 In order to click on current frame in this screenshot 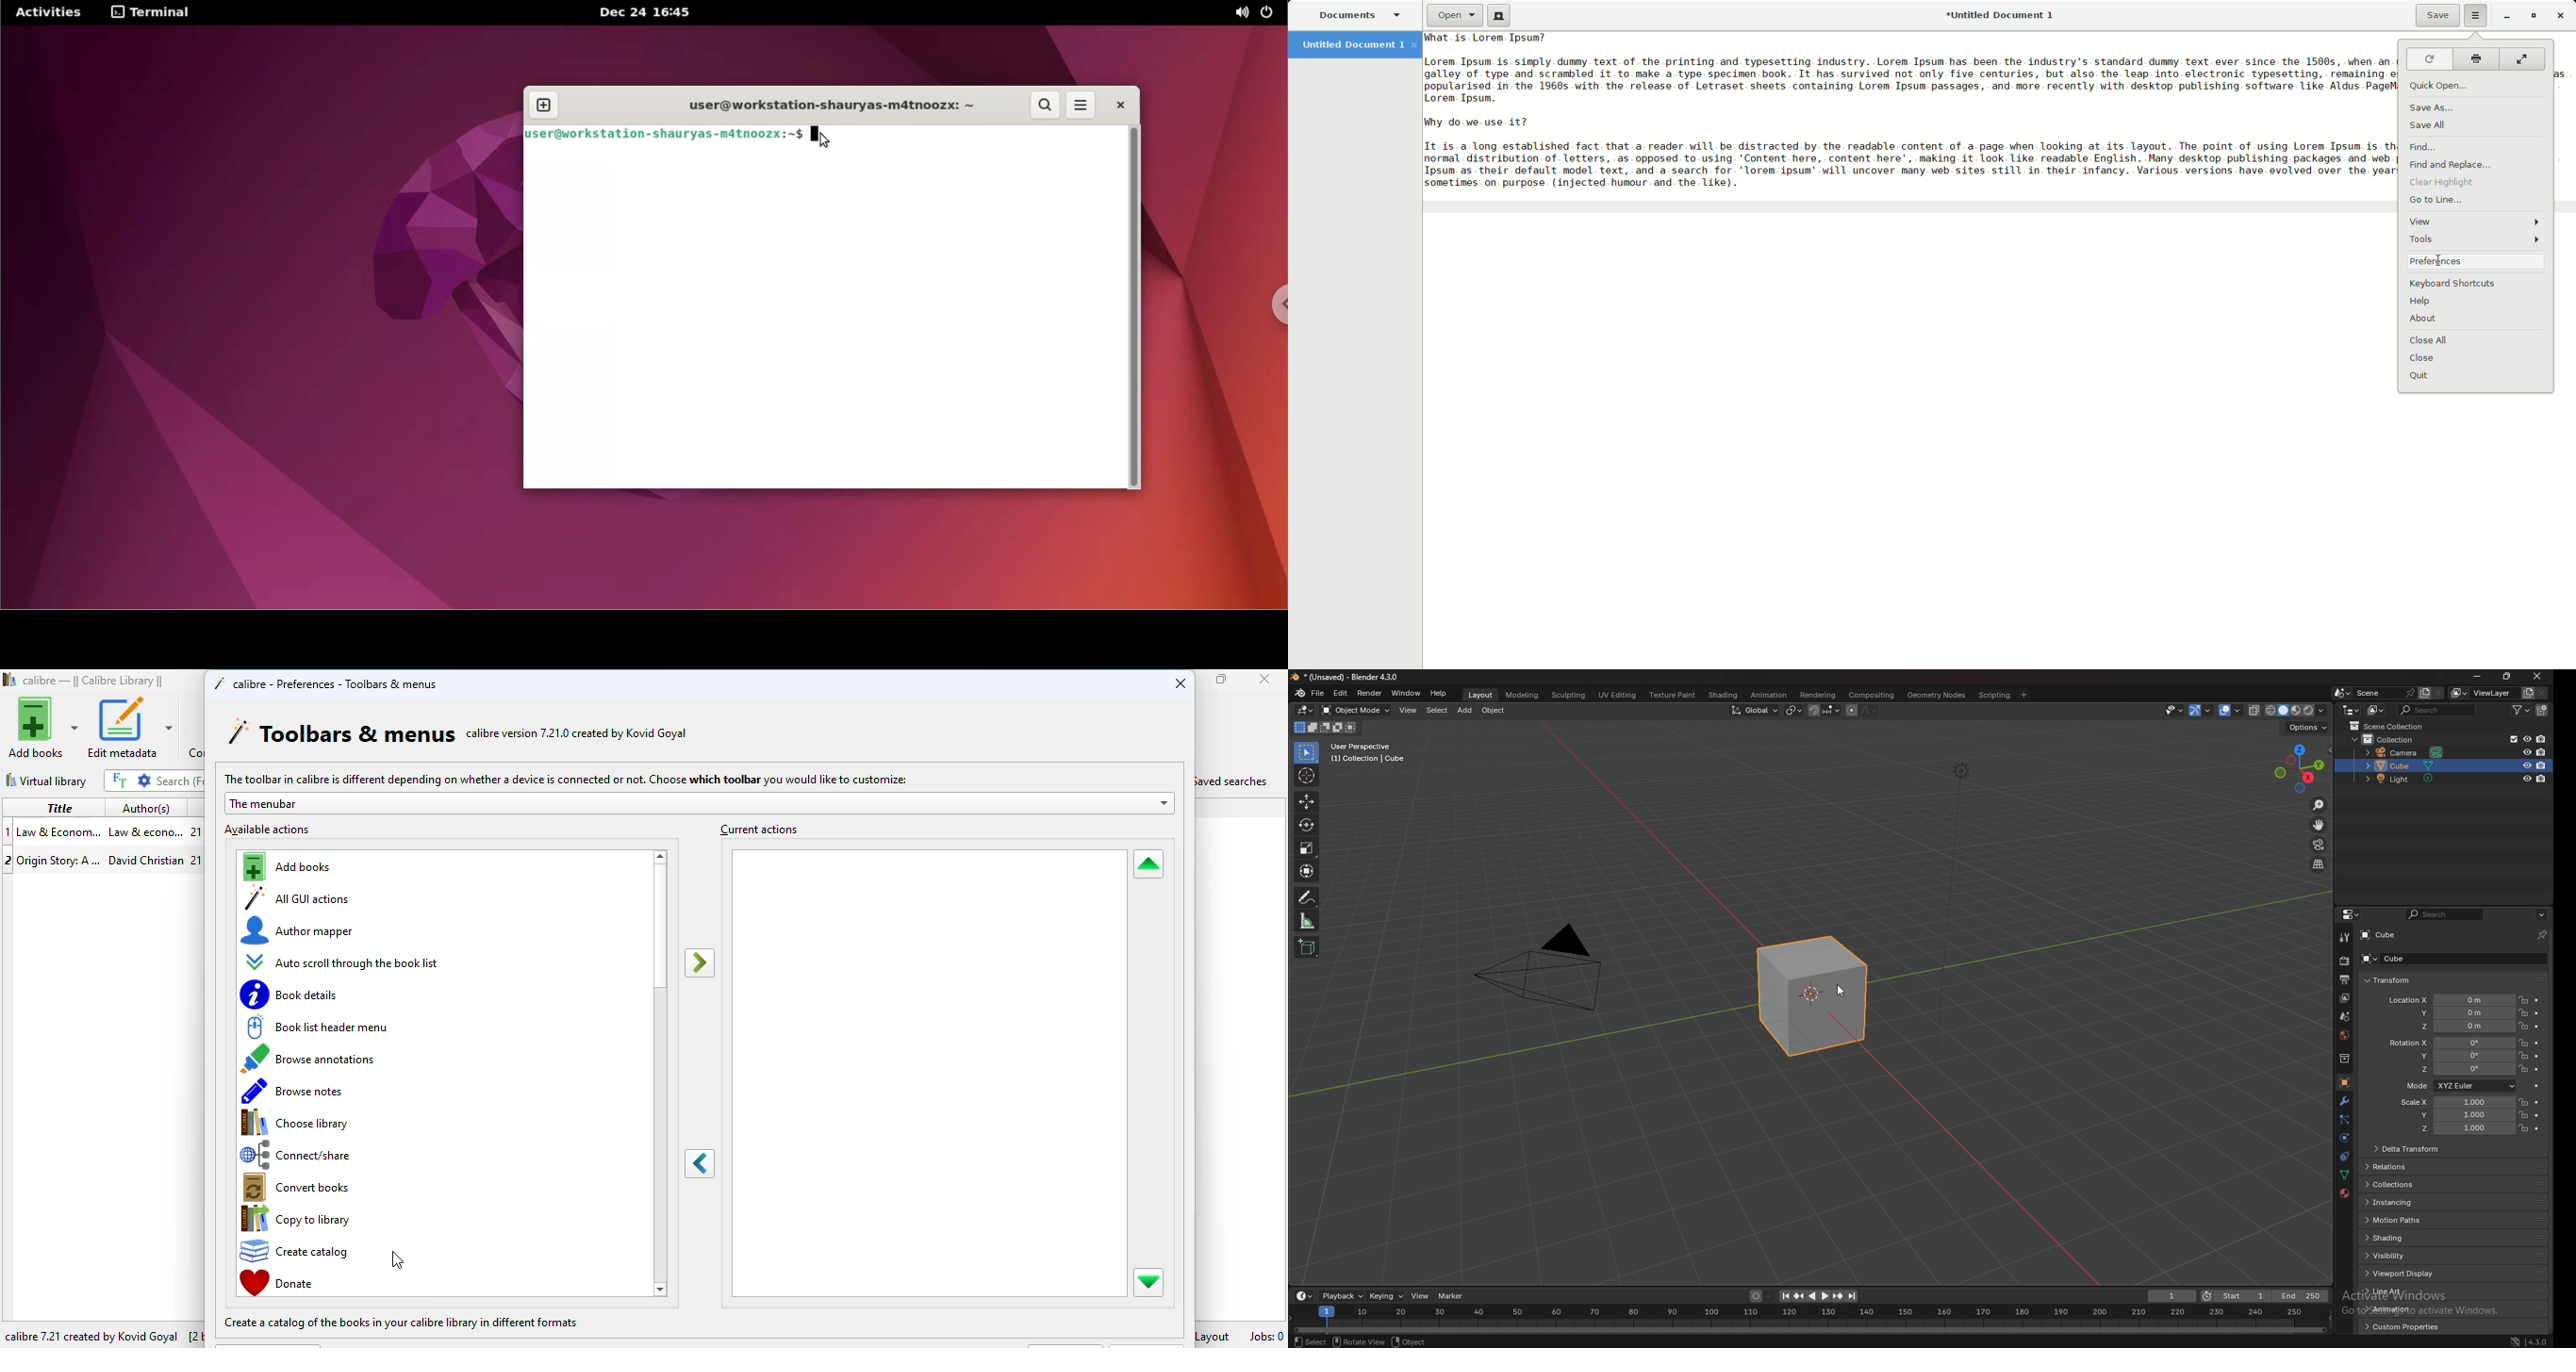, I will do `click(2171, 1296)`.